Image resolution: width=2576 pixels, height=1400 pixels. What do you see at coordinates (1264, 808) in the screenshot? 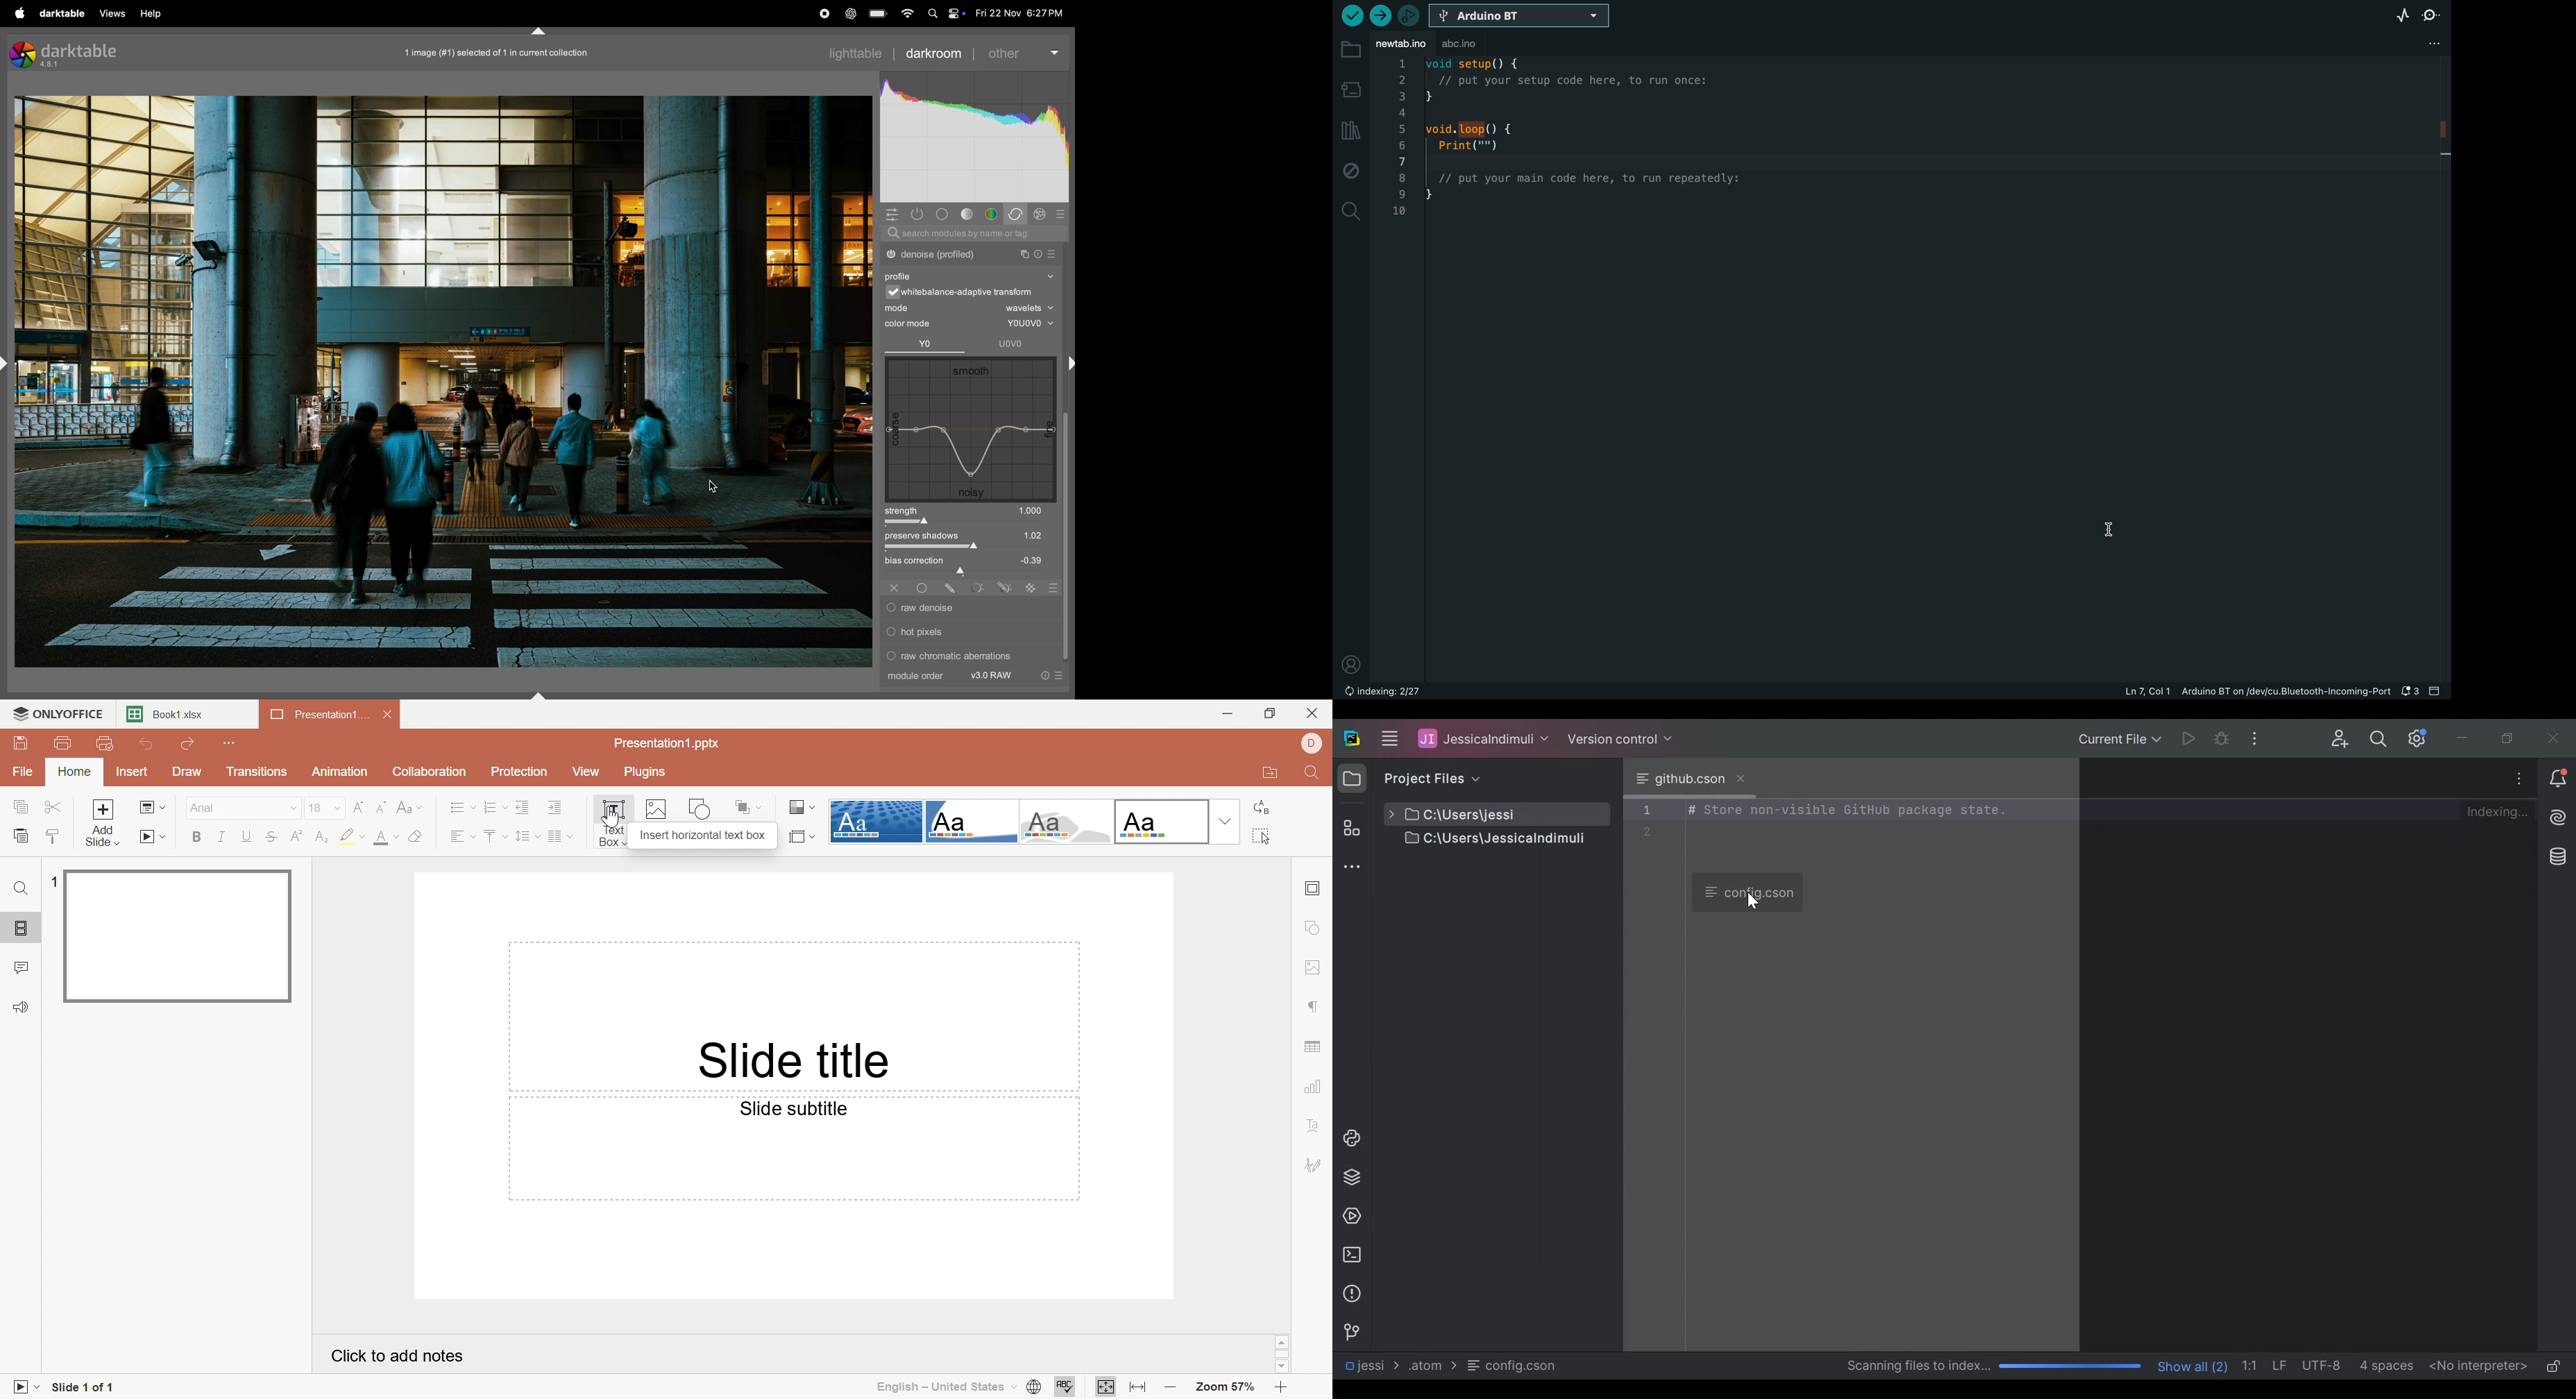
I see `Replace` at bounding box center [1264, 808].